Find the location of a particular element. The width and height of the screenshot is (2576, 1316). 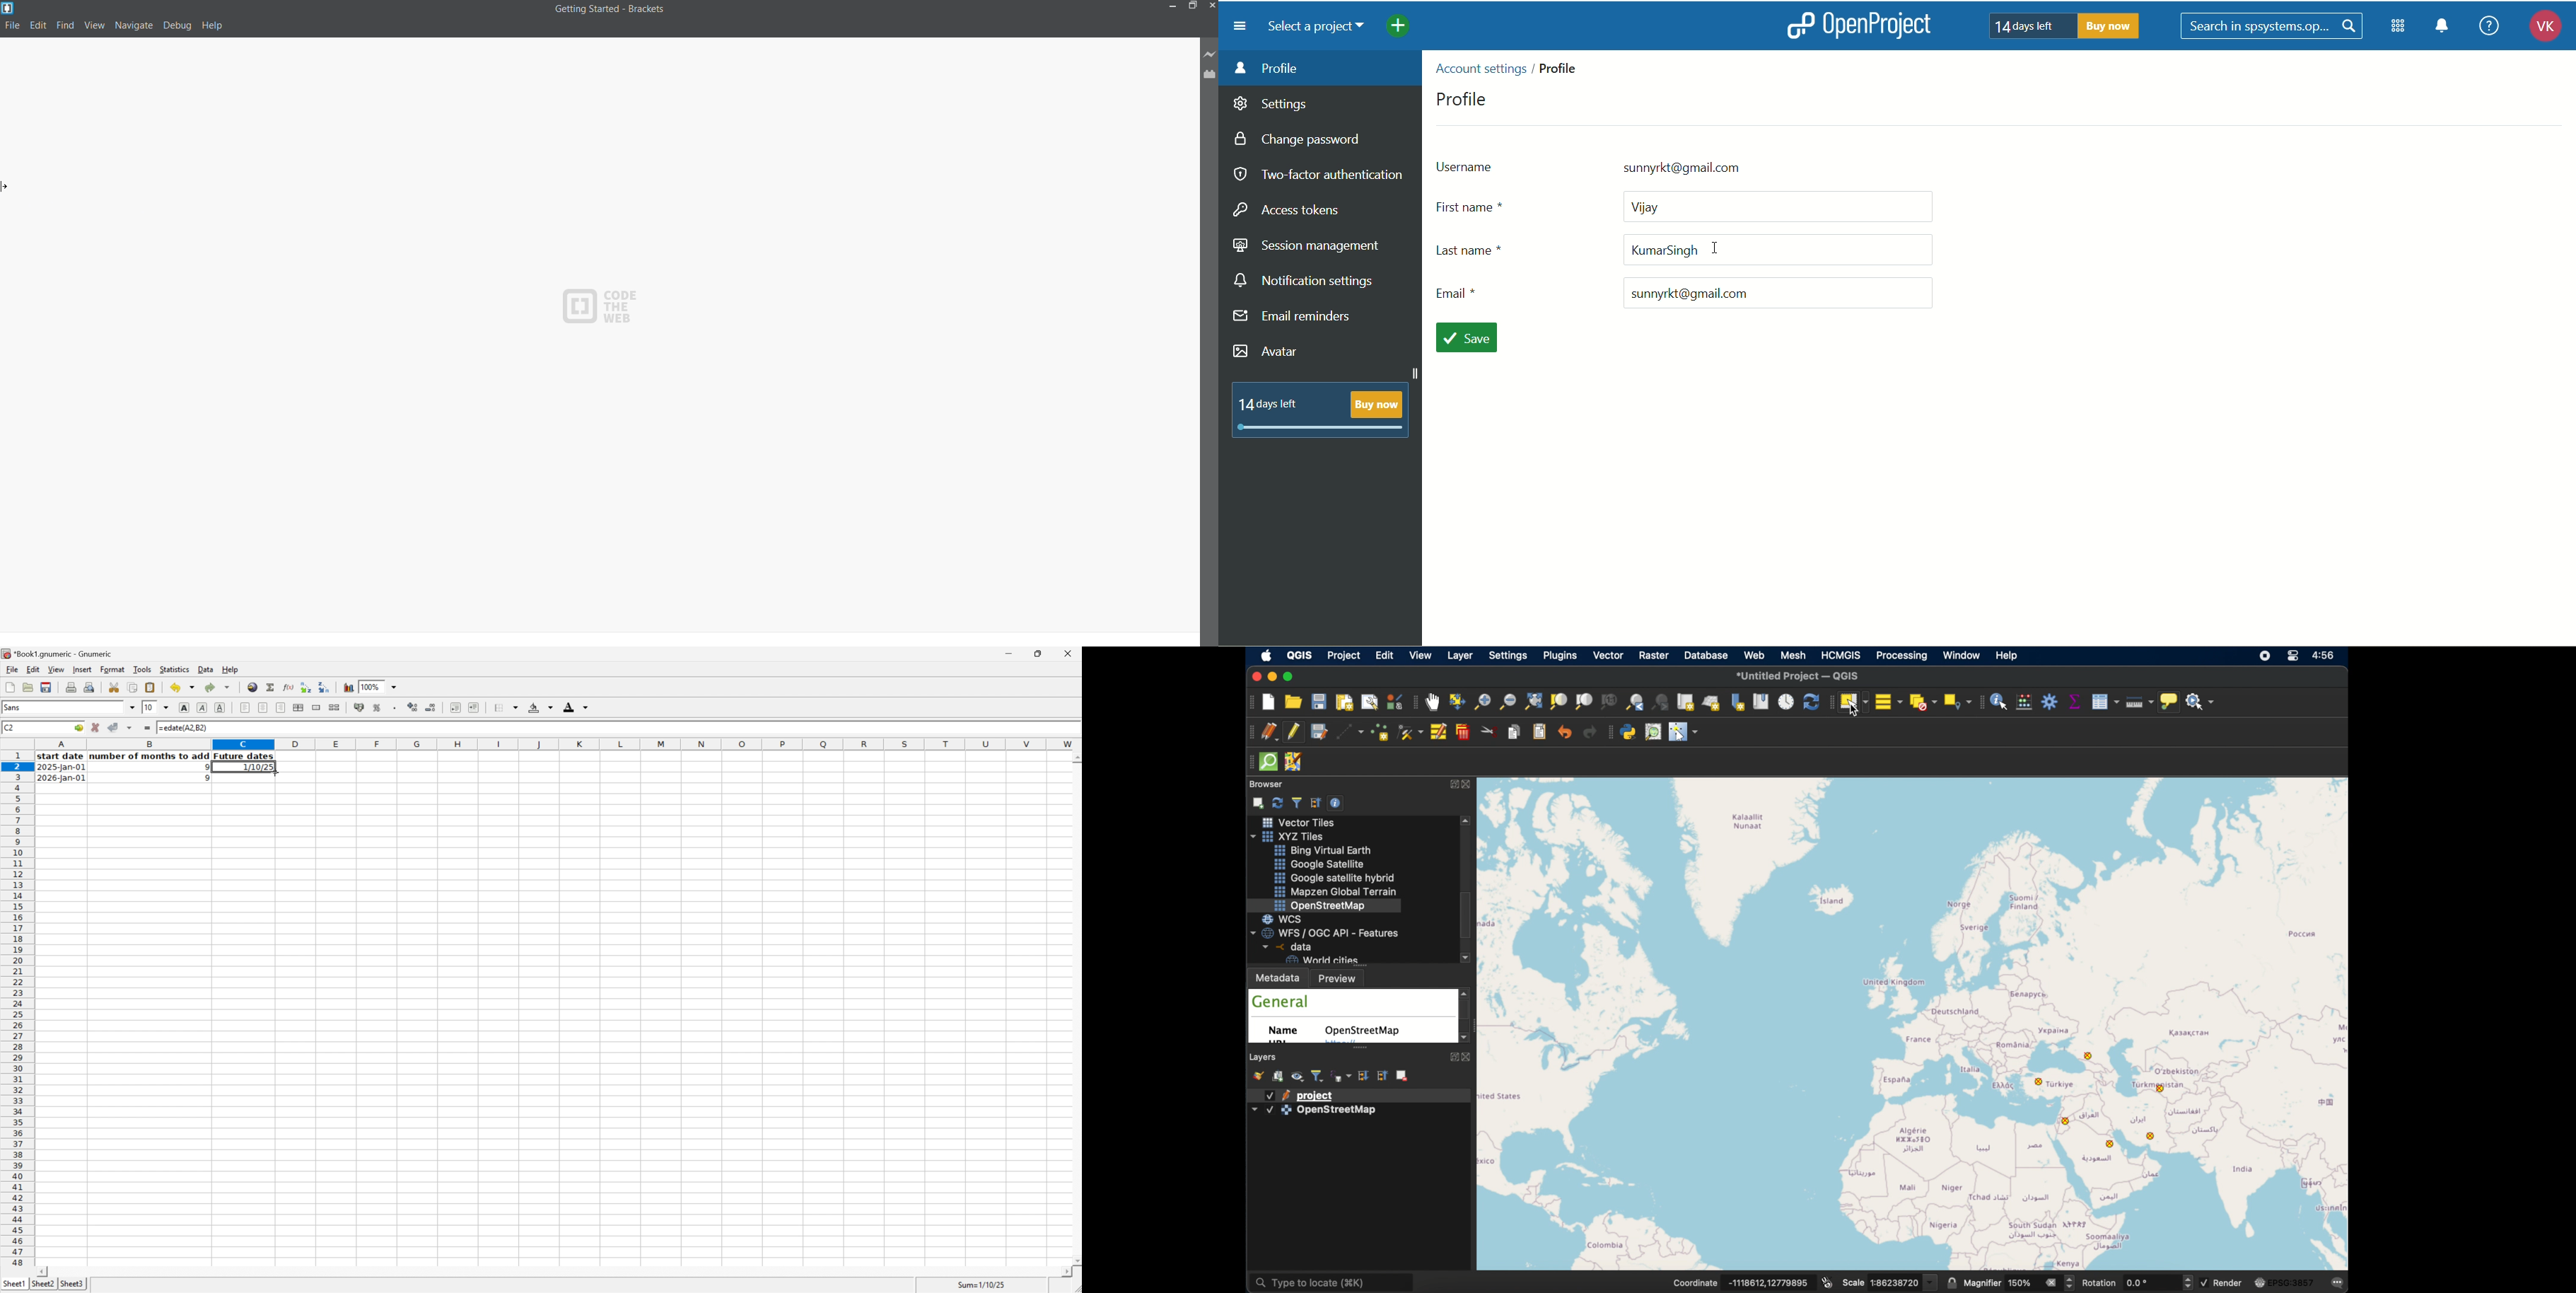

9 is located at coordinates (203, 767).